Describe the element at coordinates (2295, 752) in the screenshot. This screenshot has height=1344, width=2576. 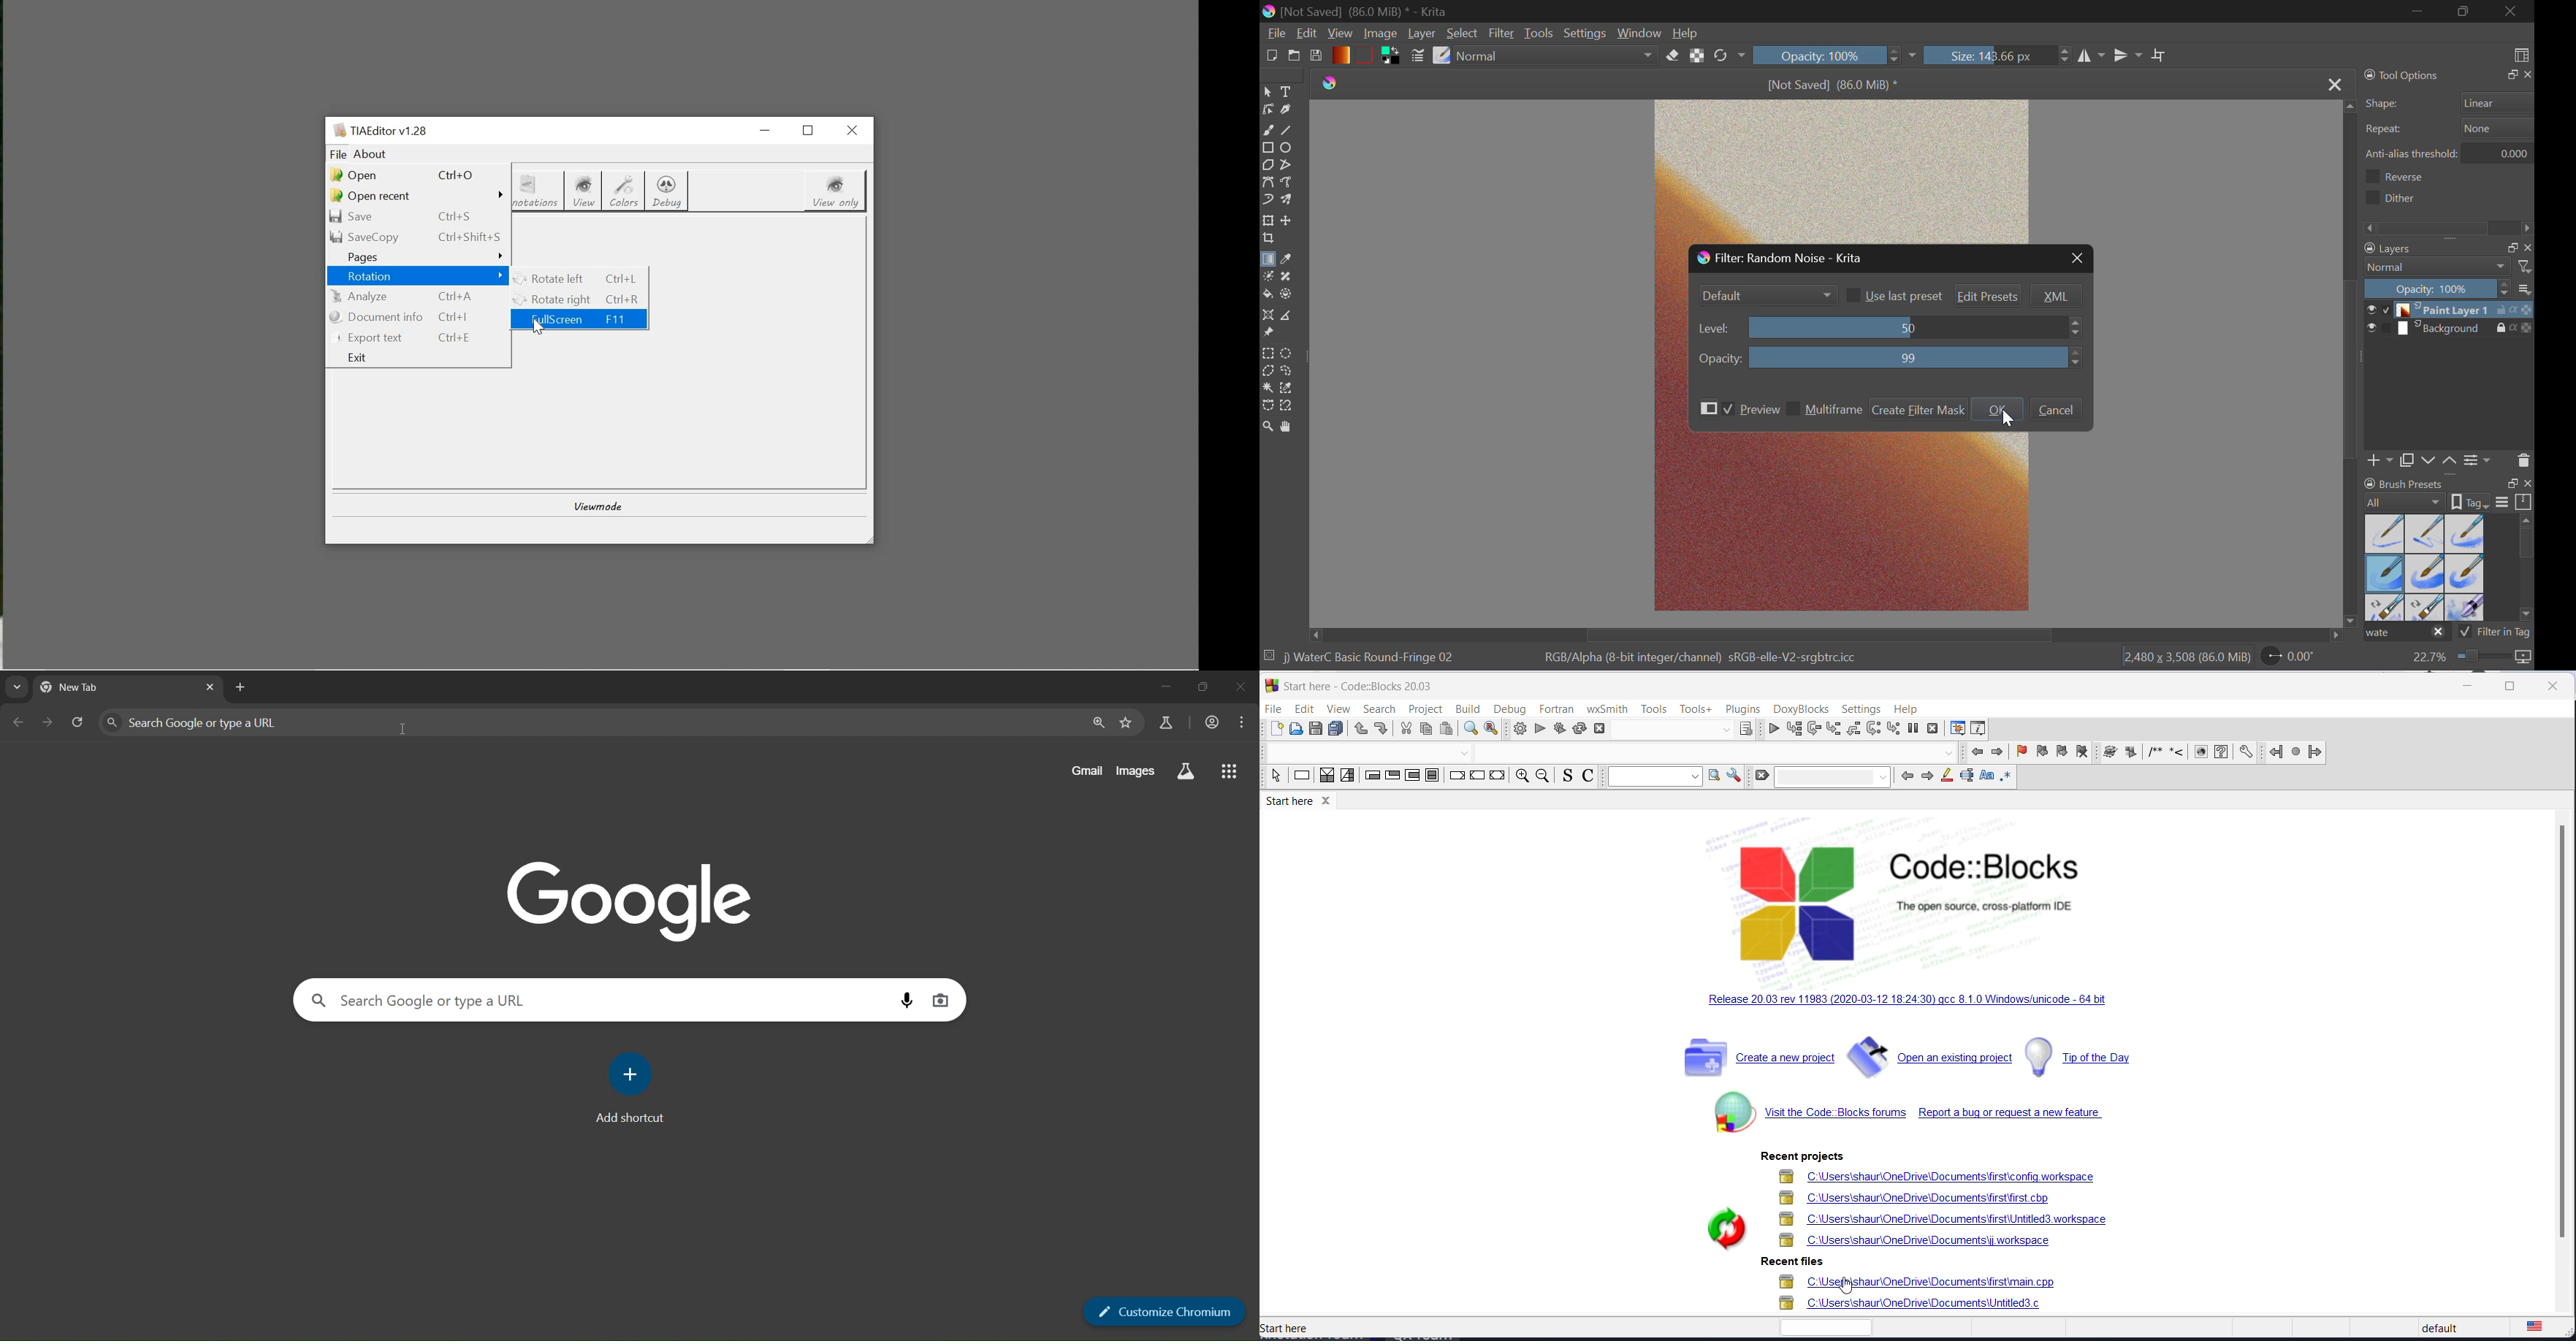
I see `next jump` at that location.